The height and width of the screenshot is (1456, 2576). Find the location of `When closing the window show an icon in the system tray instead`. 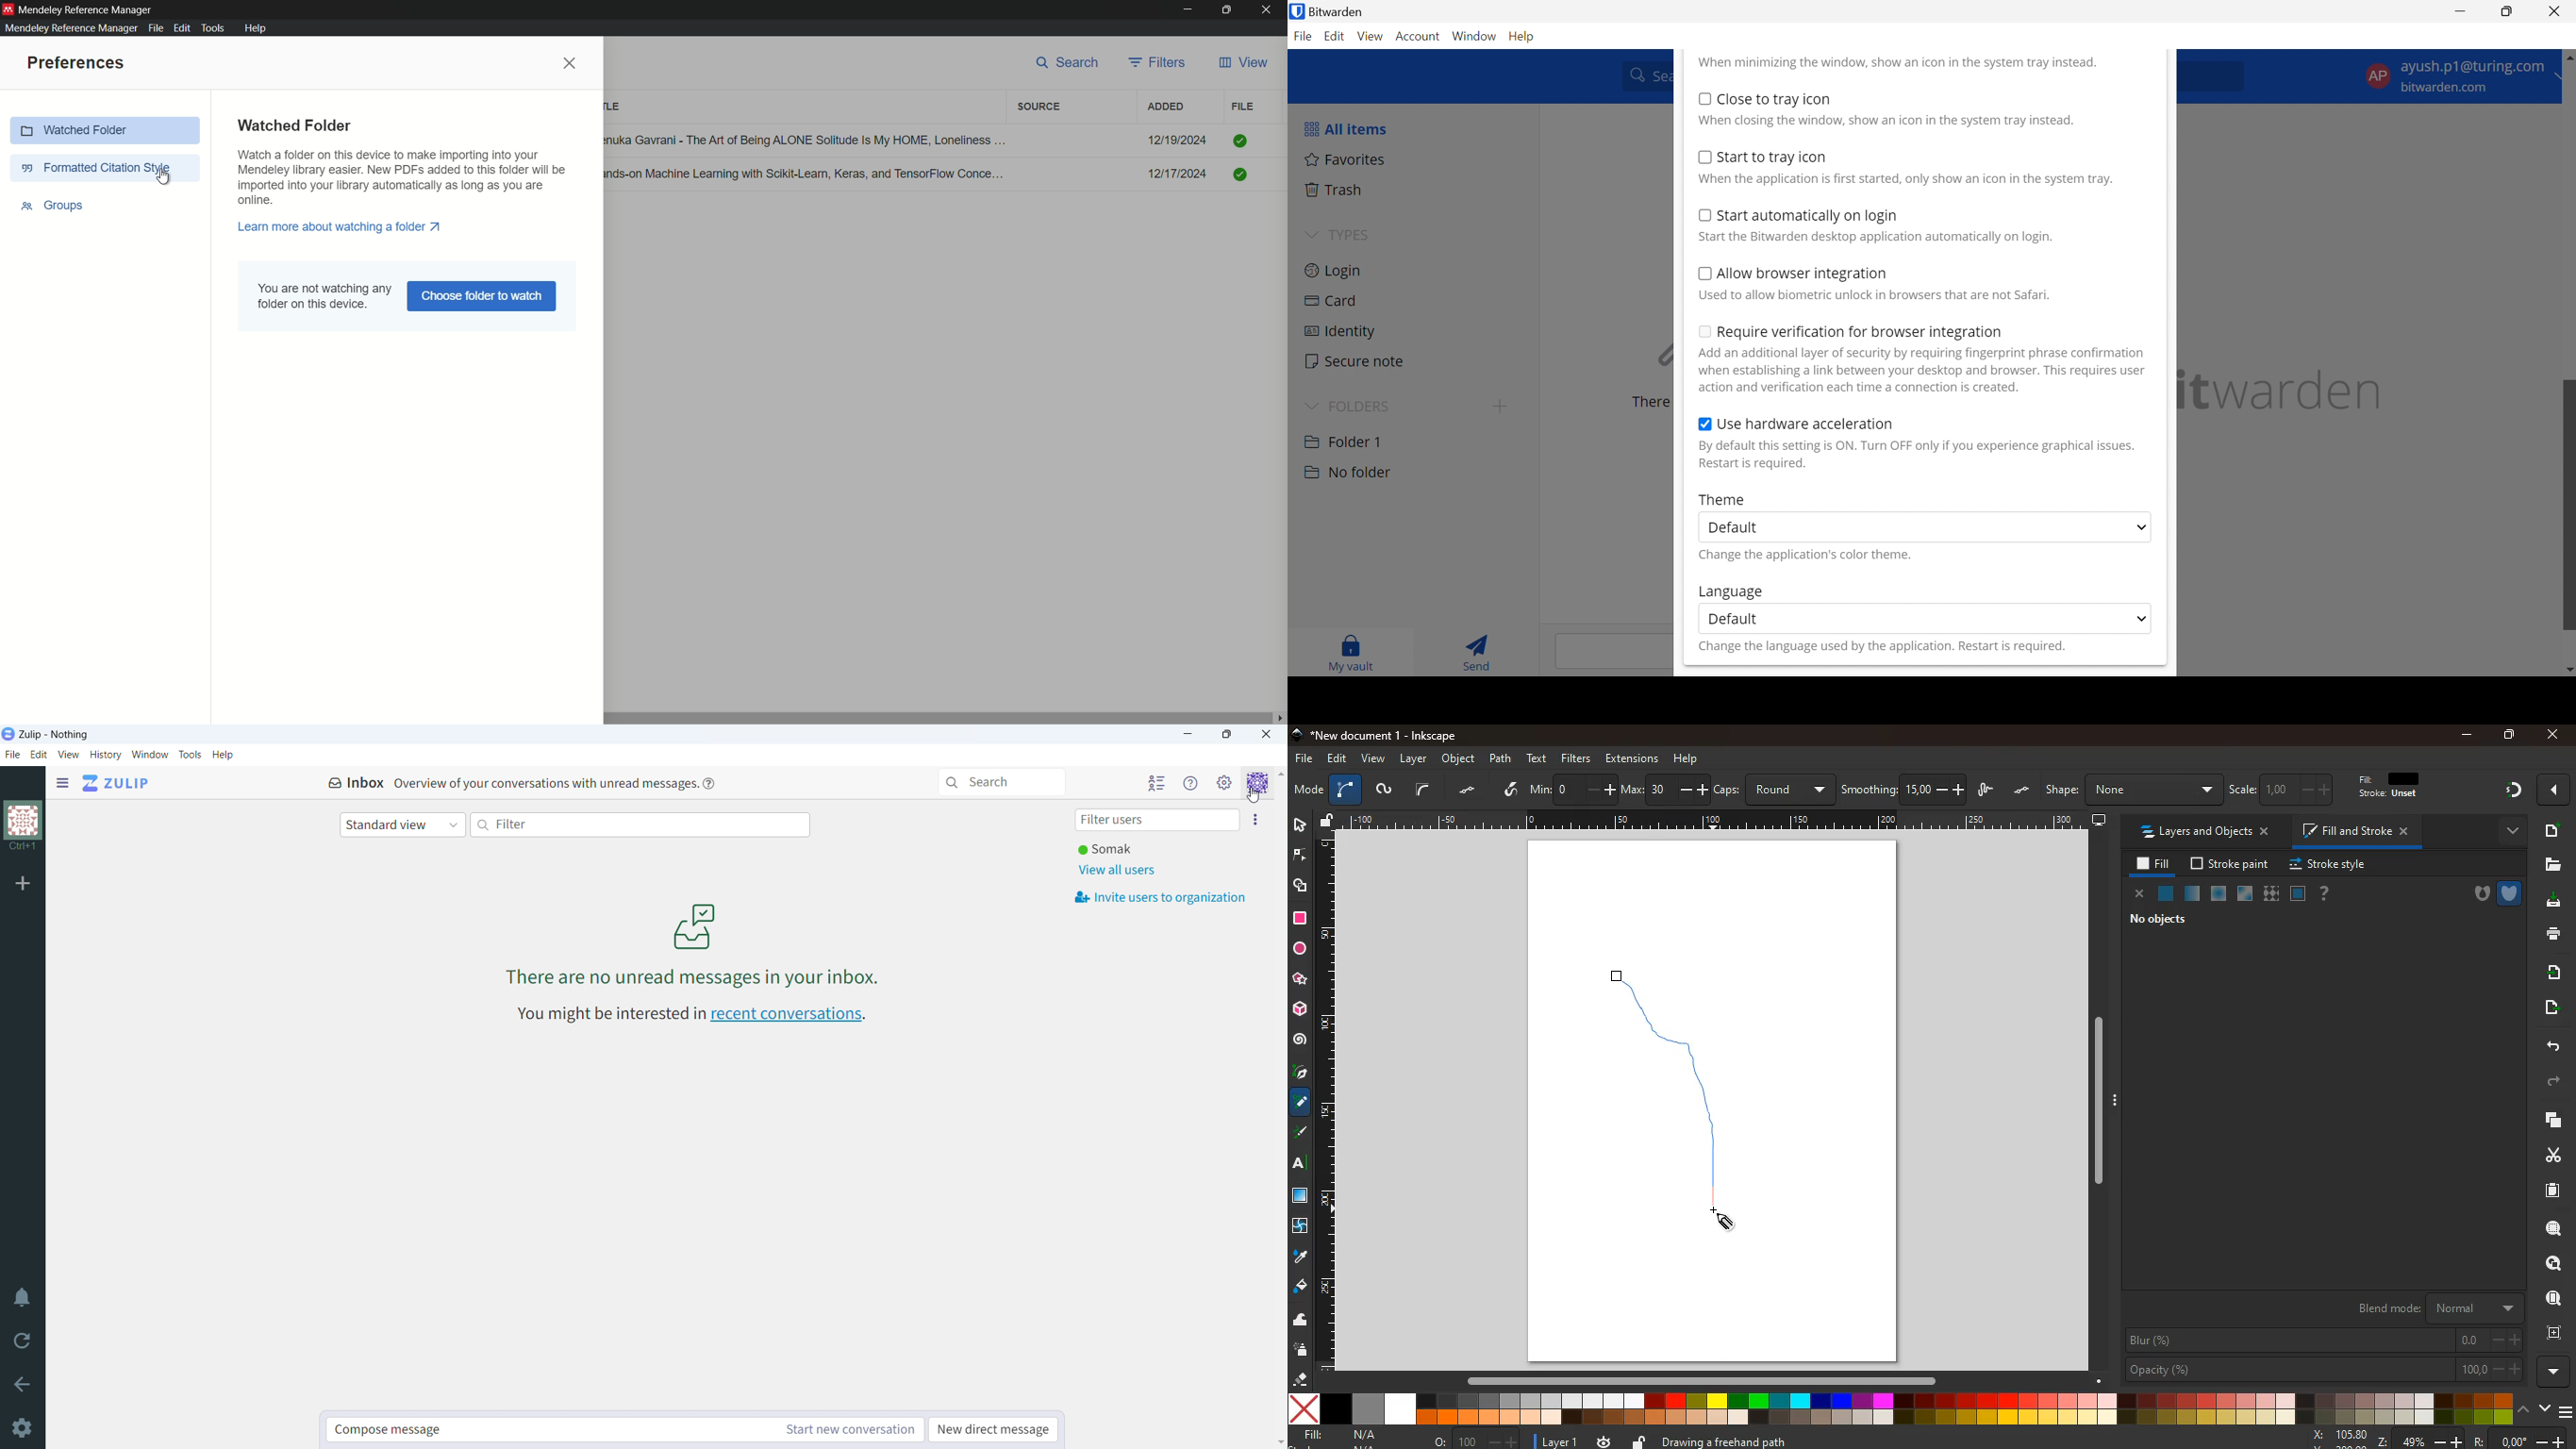

When closing the window show an icon in the system tray instead is located at coordinates (1886, 119).